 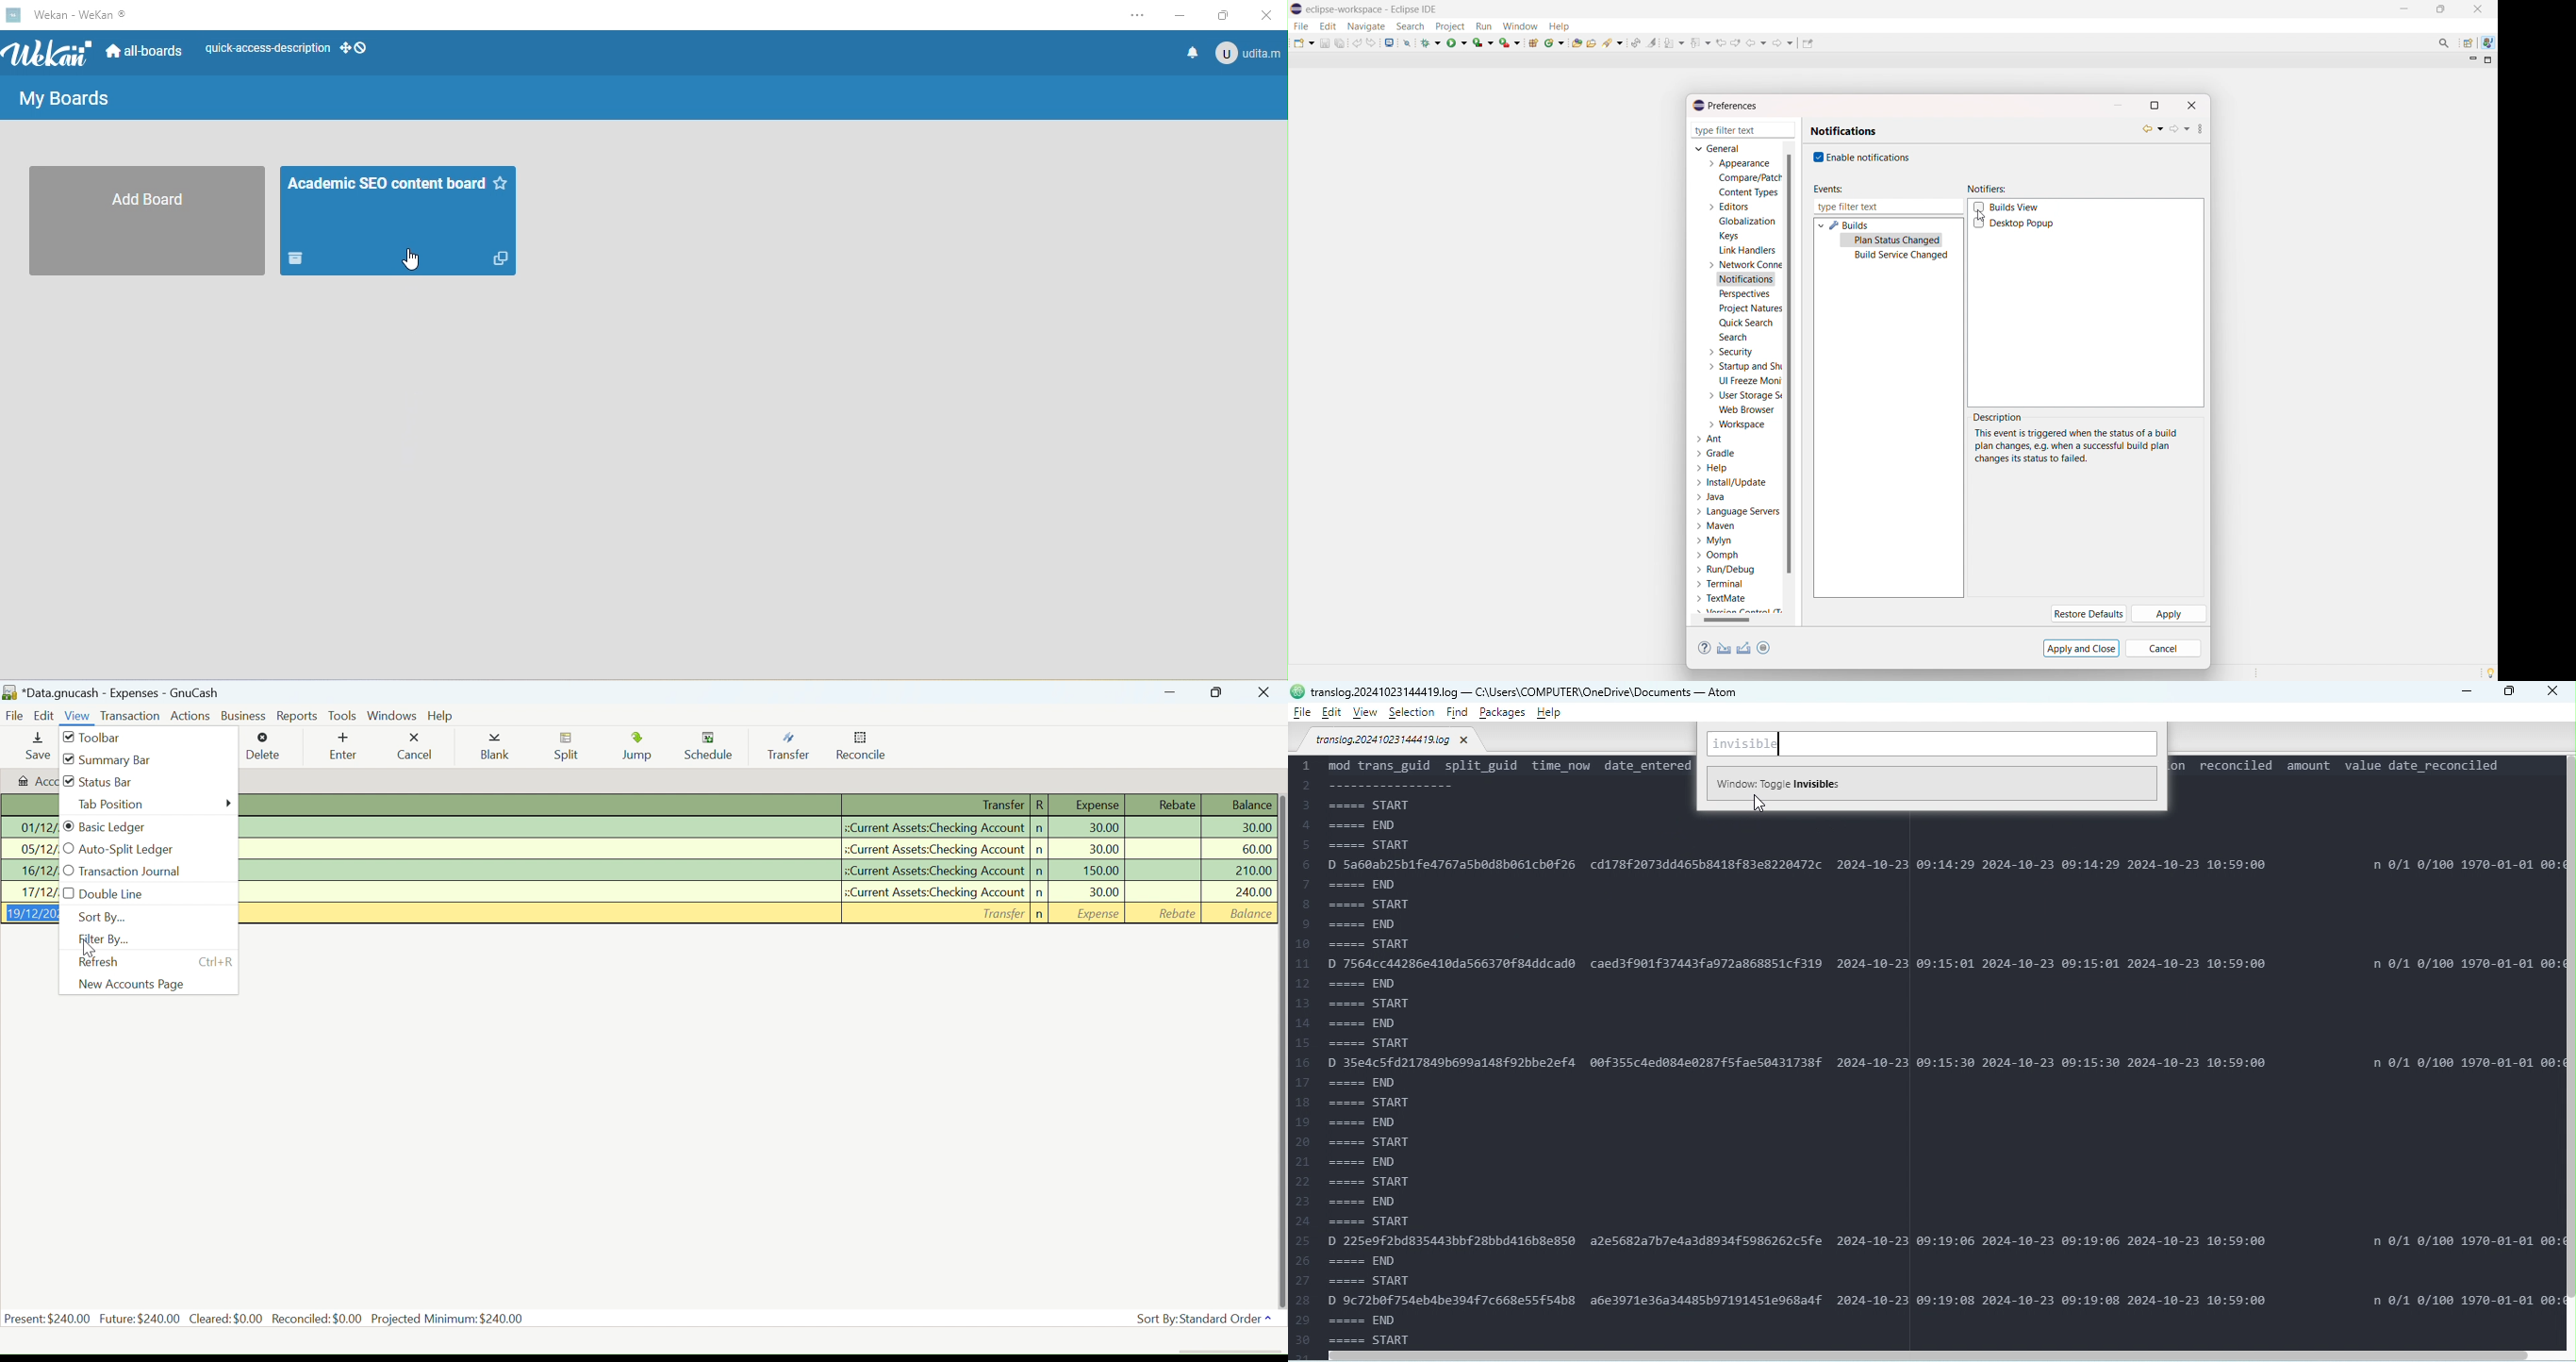 I want to click on Transaction, so click(x=129, y=717).